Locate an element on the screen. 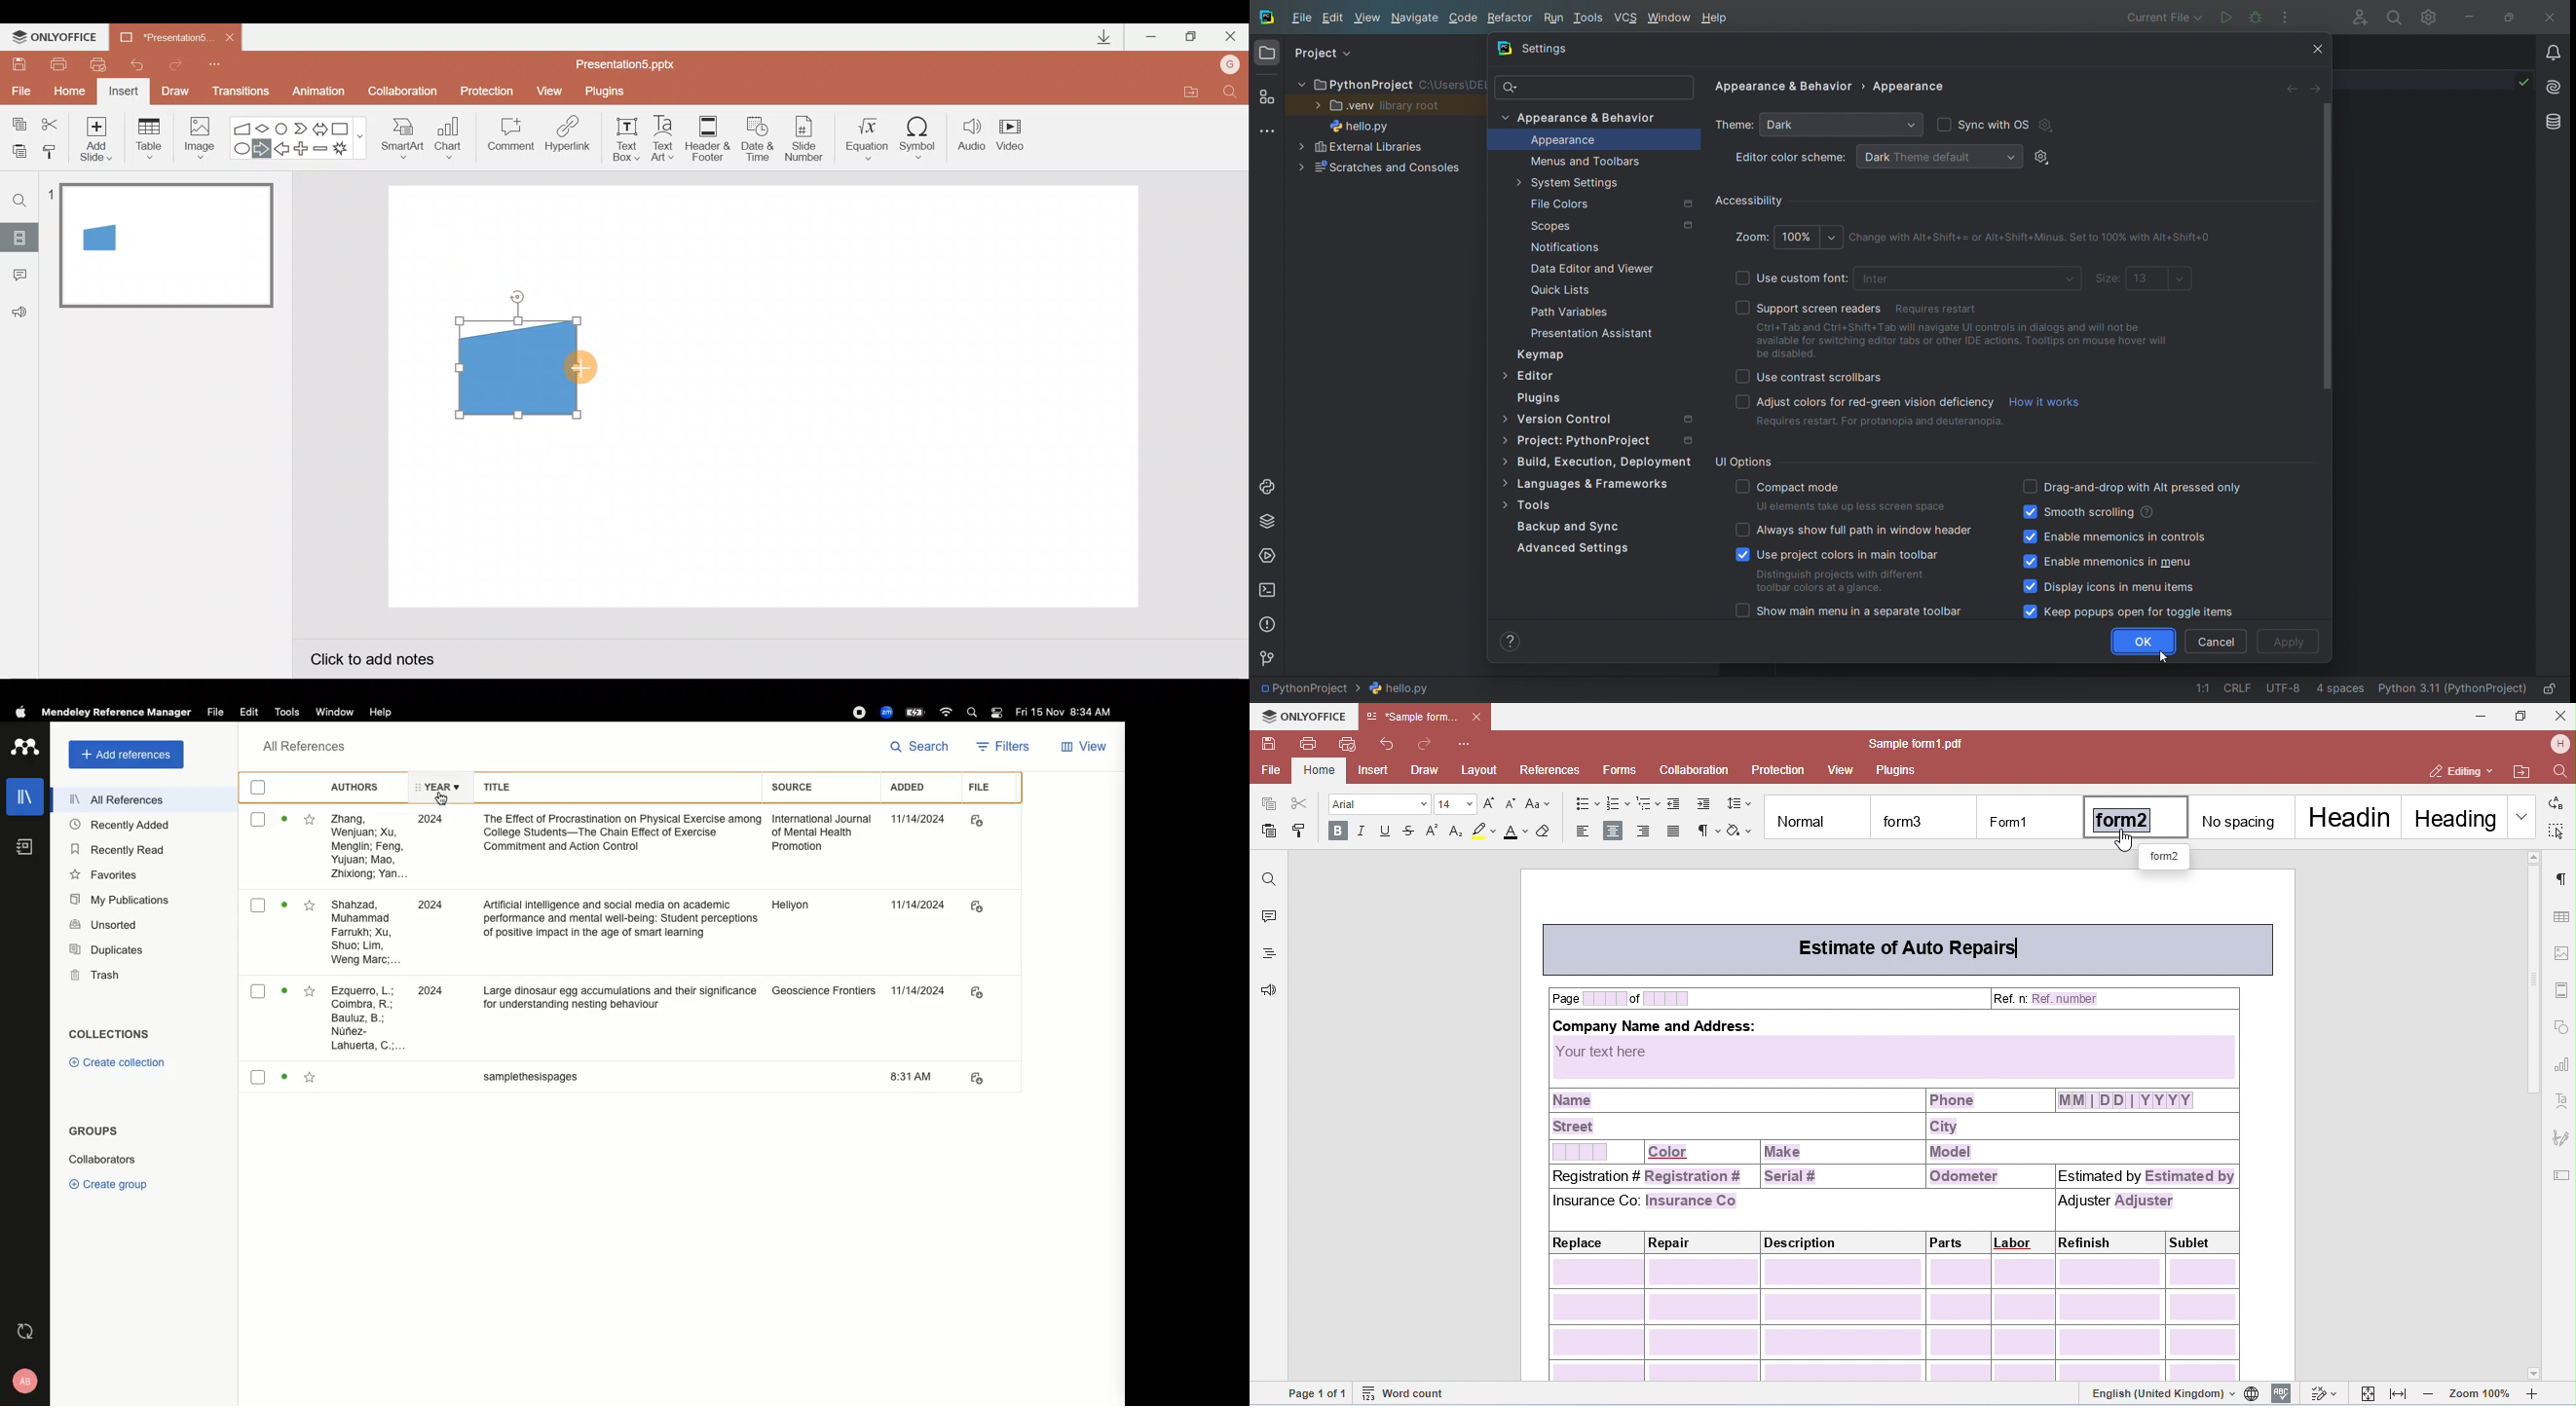 The width and height of the screenshot is (2576, 1428). view Library root is located at coordinates (1391, 105).